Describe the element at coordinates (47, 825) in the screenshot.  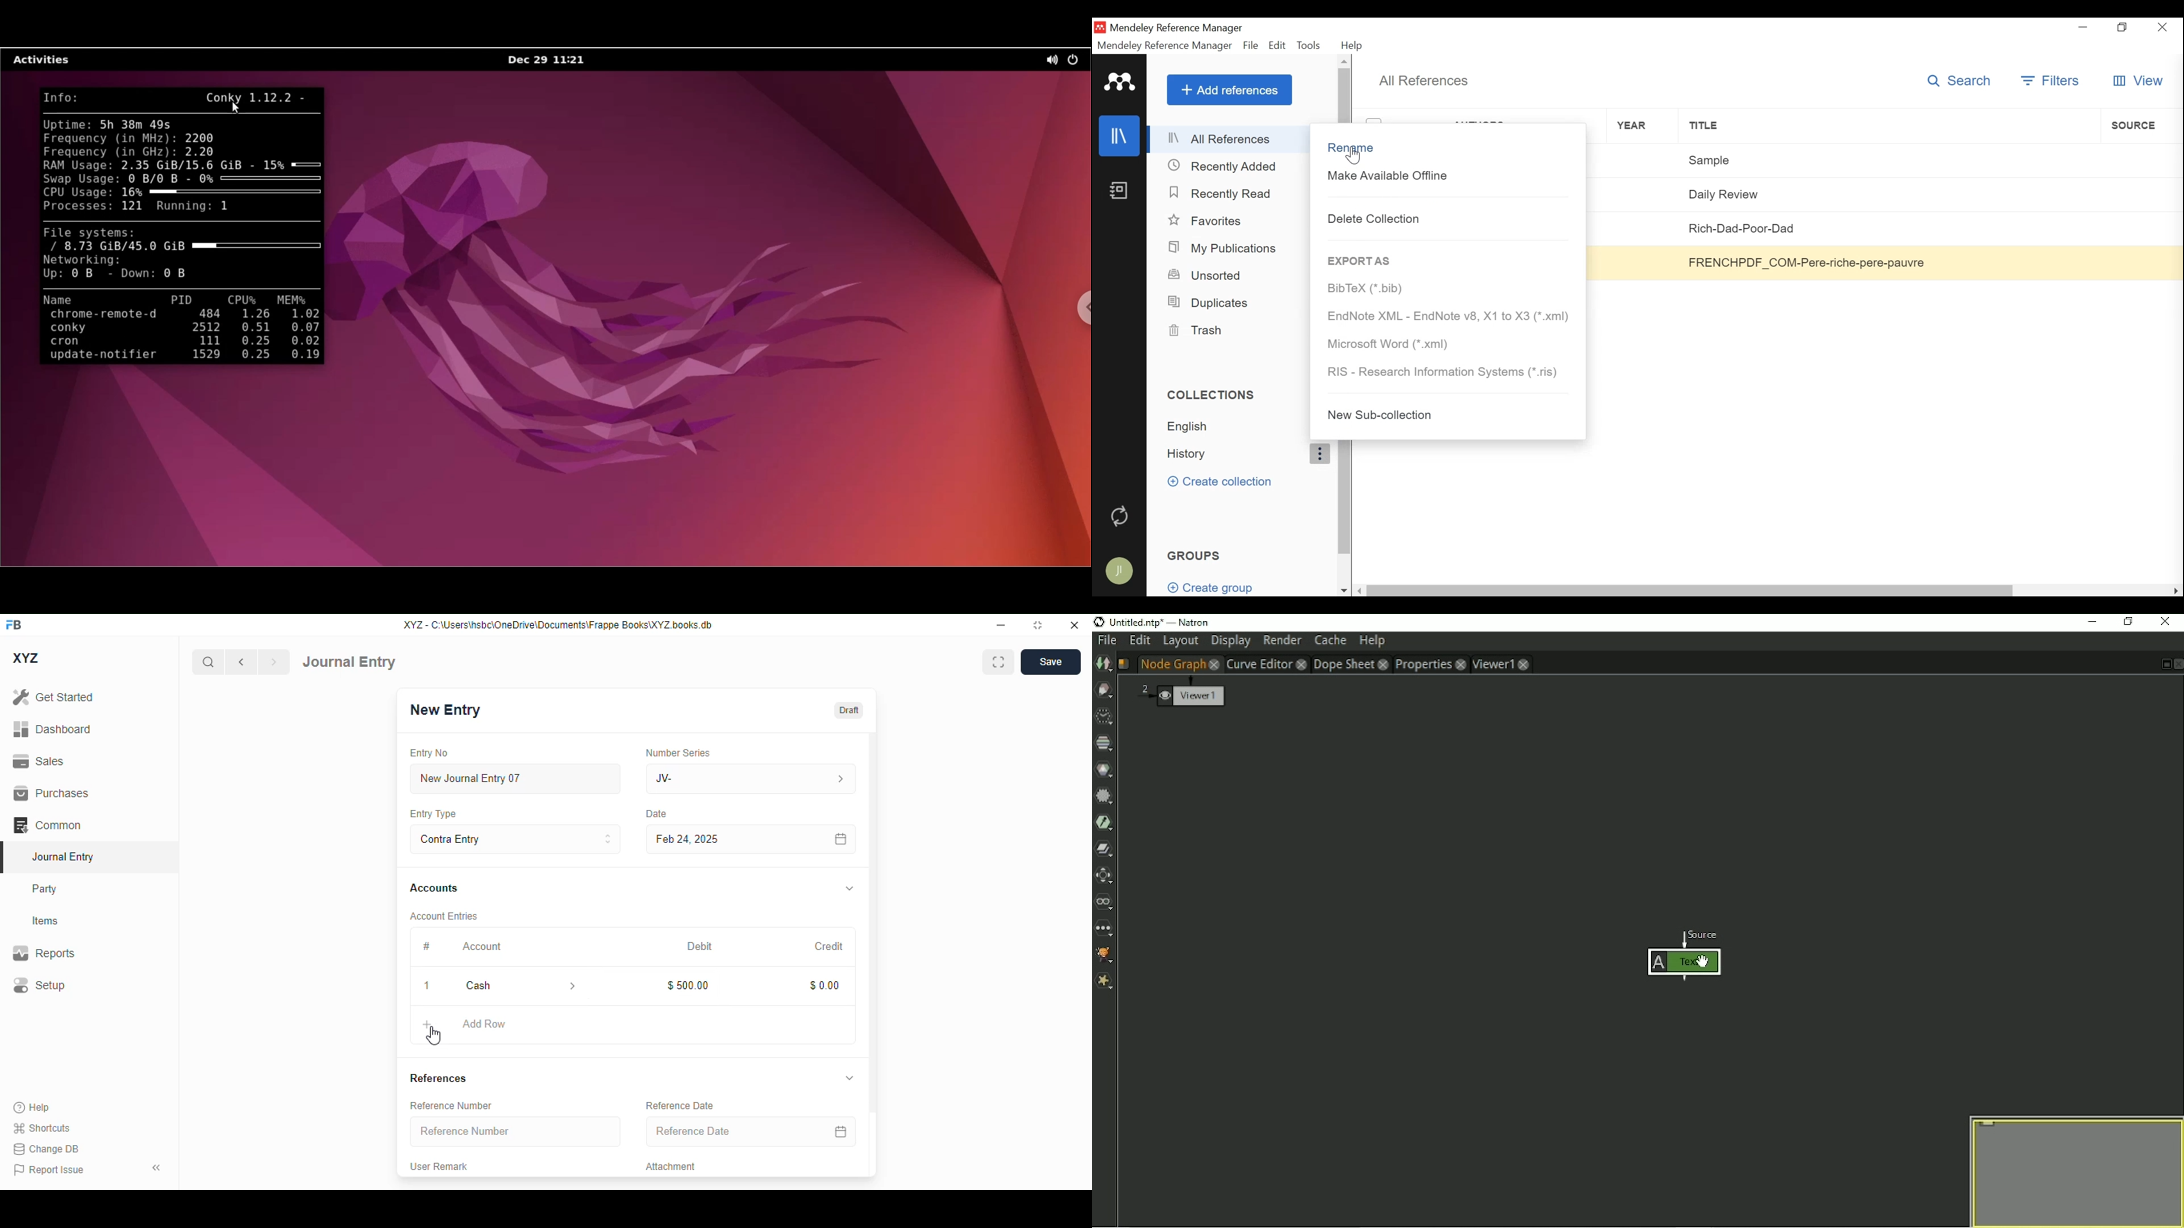
I see `common` at that location.